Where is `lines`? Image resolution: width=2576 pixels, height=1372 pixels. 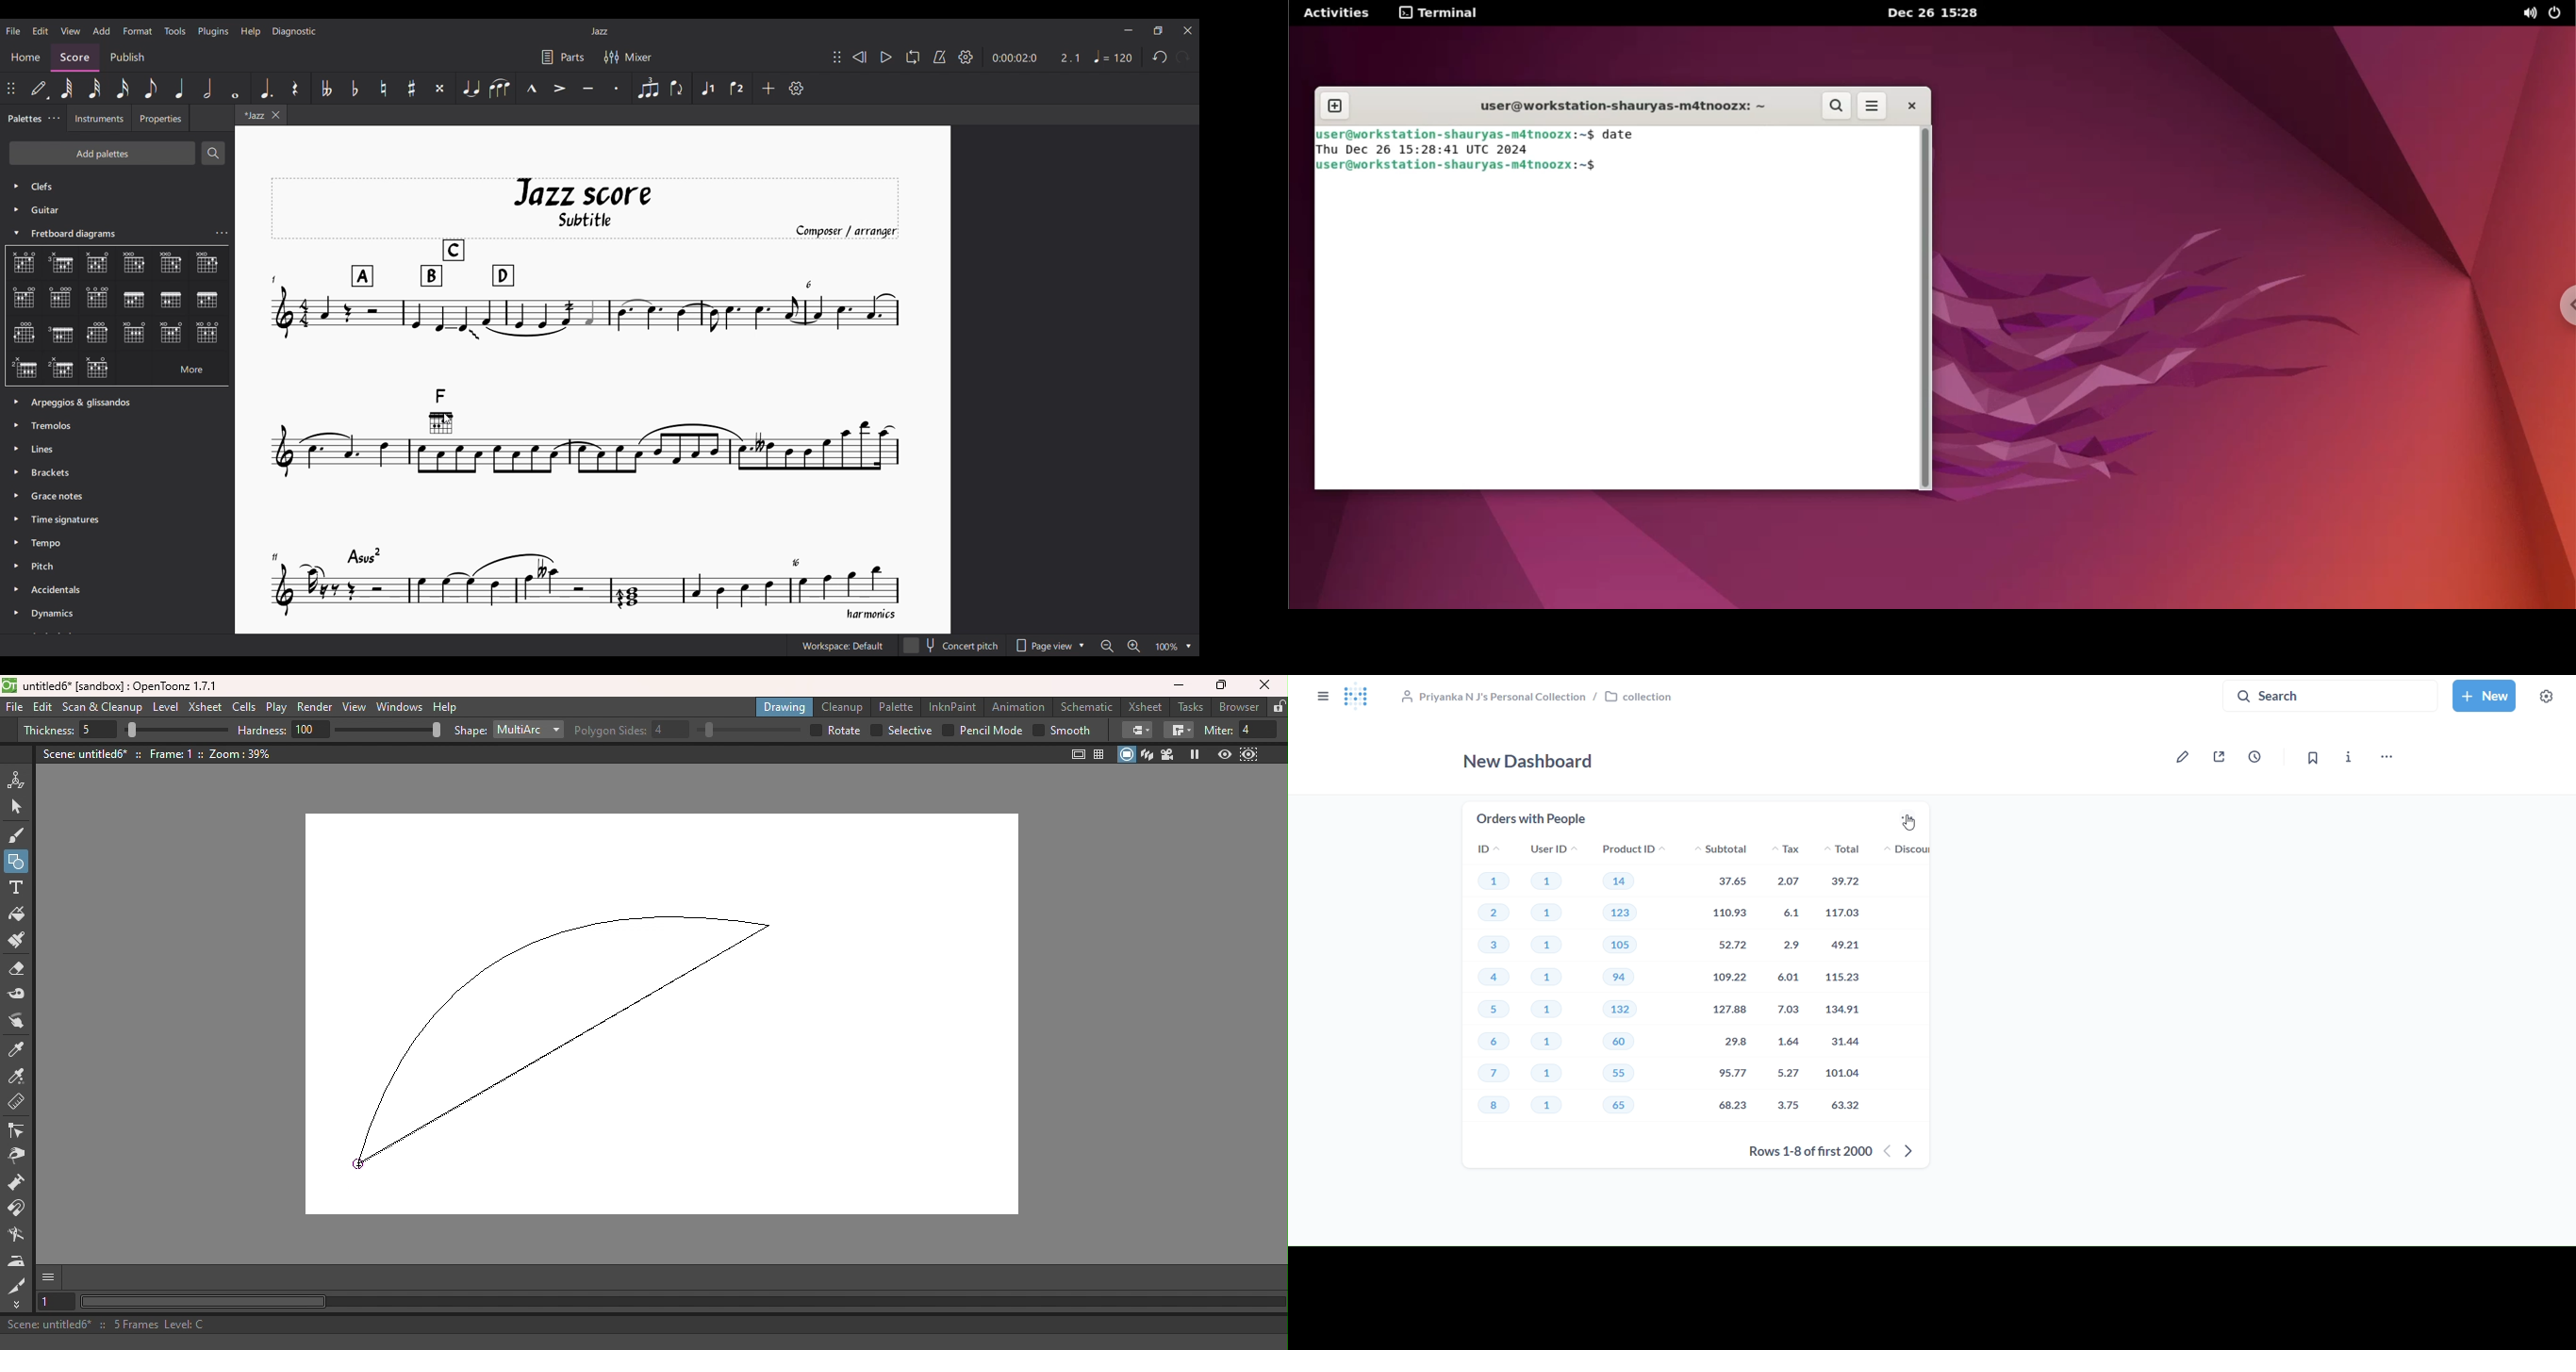
lines is located at coordinates (46, 449).